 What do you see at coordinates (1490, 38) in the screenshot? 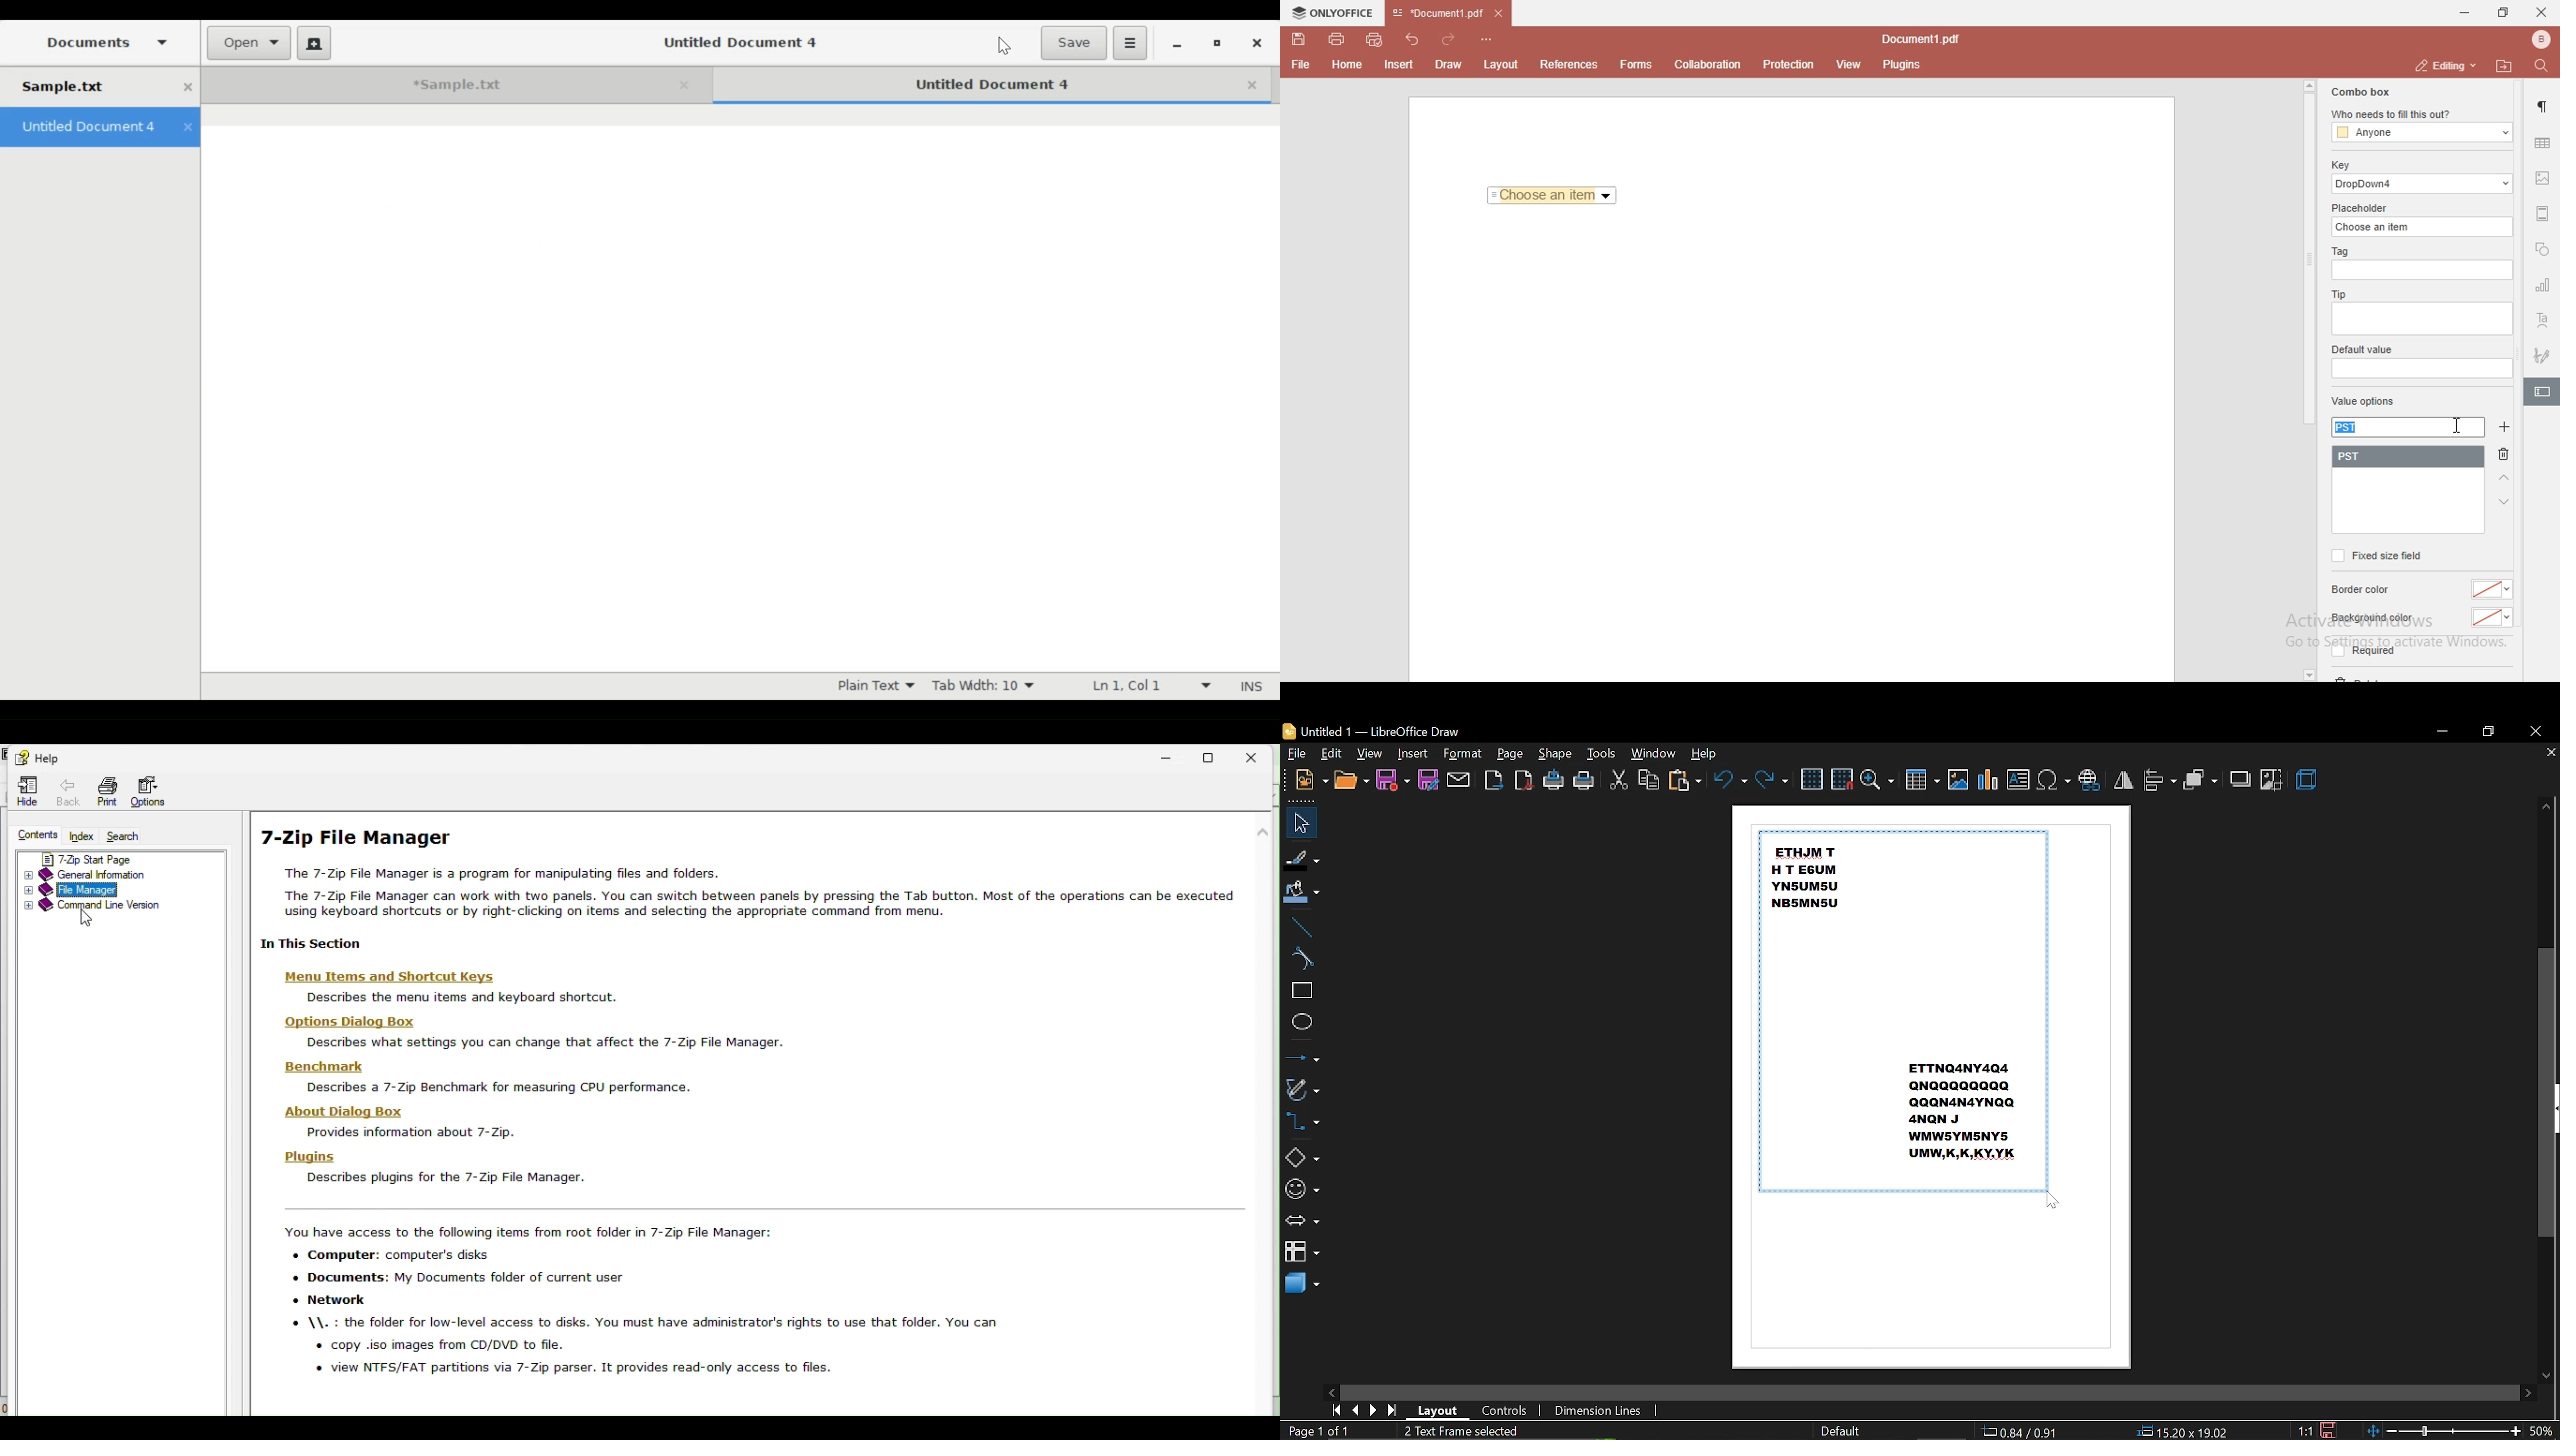
I see `customise quick access toolbar` at bounding box center [1490, 38].